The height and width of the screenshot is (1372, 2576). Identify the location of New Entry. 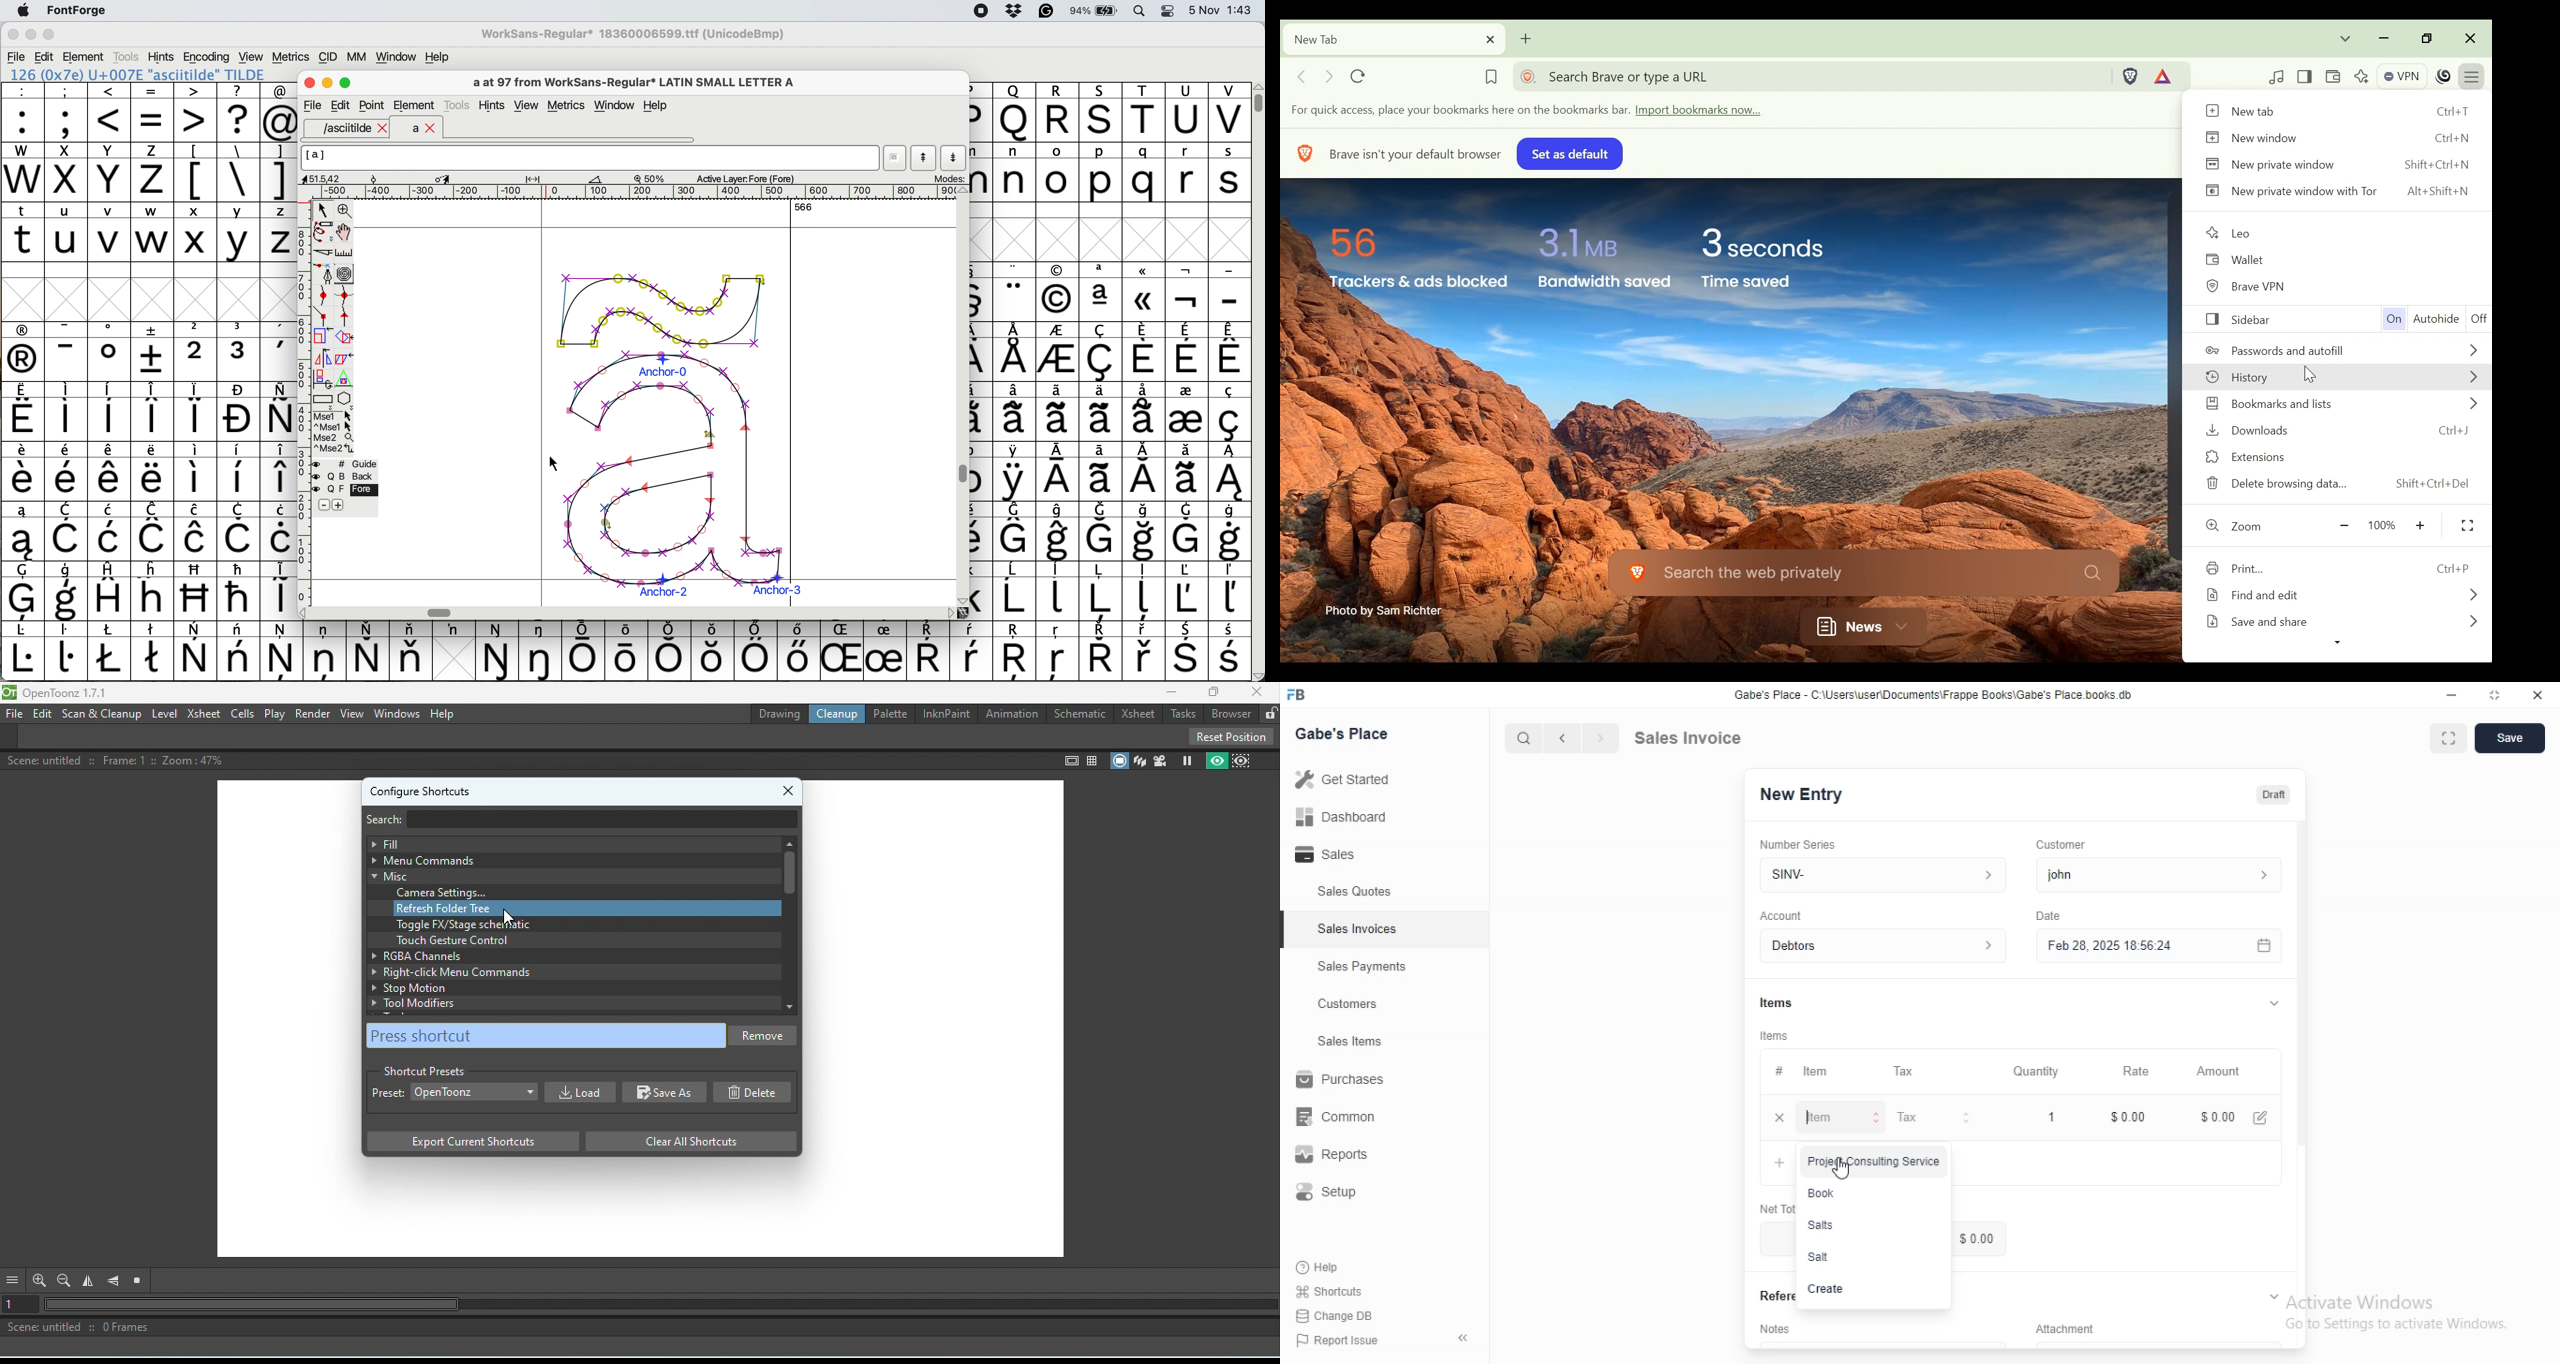
(1808, 794).